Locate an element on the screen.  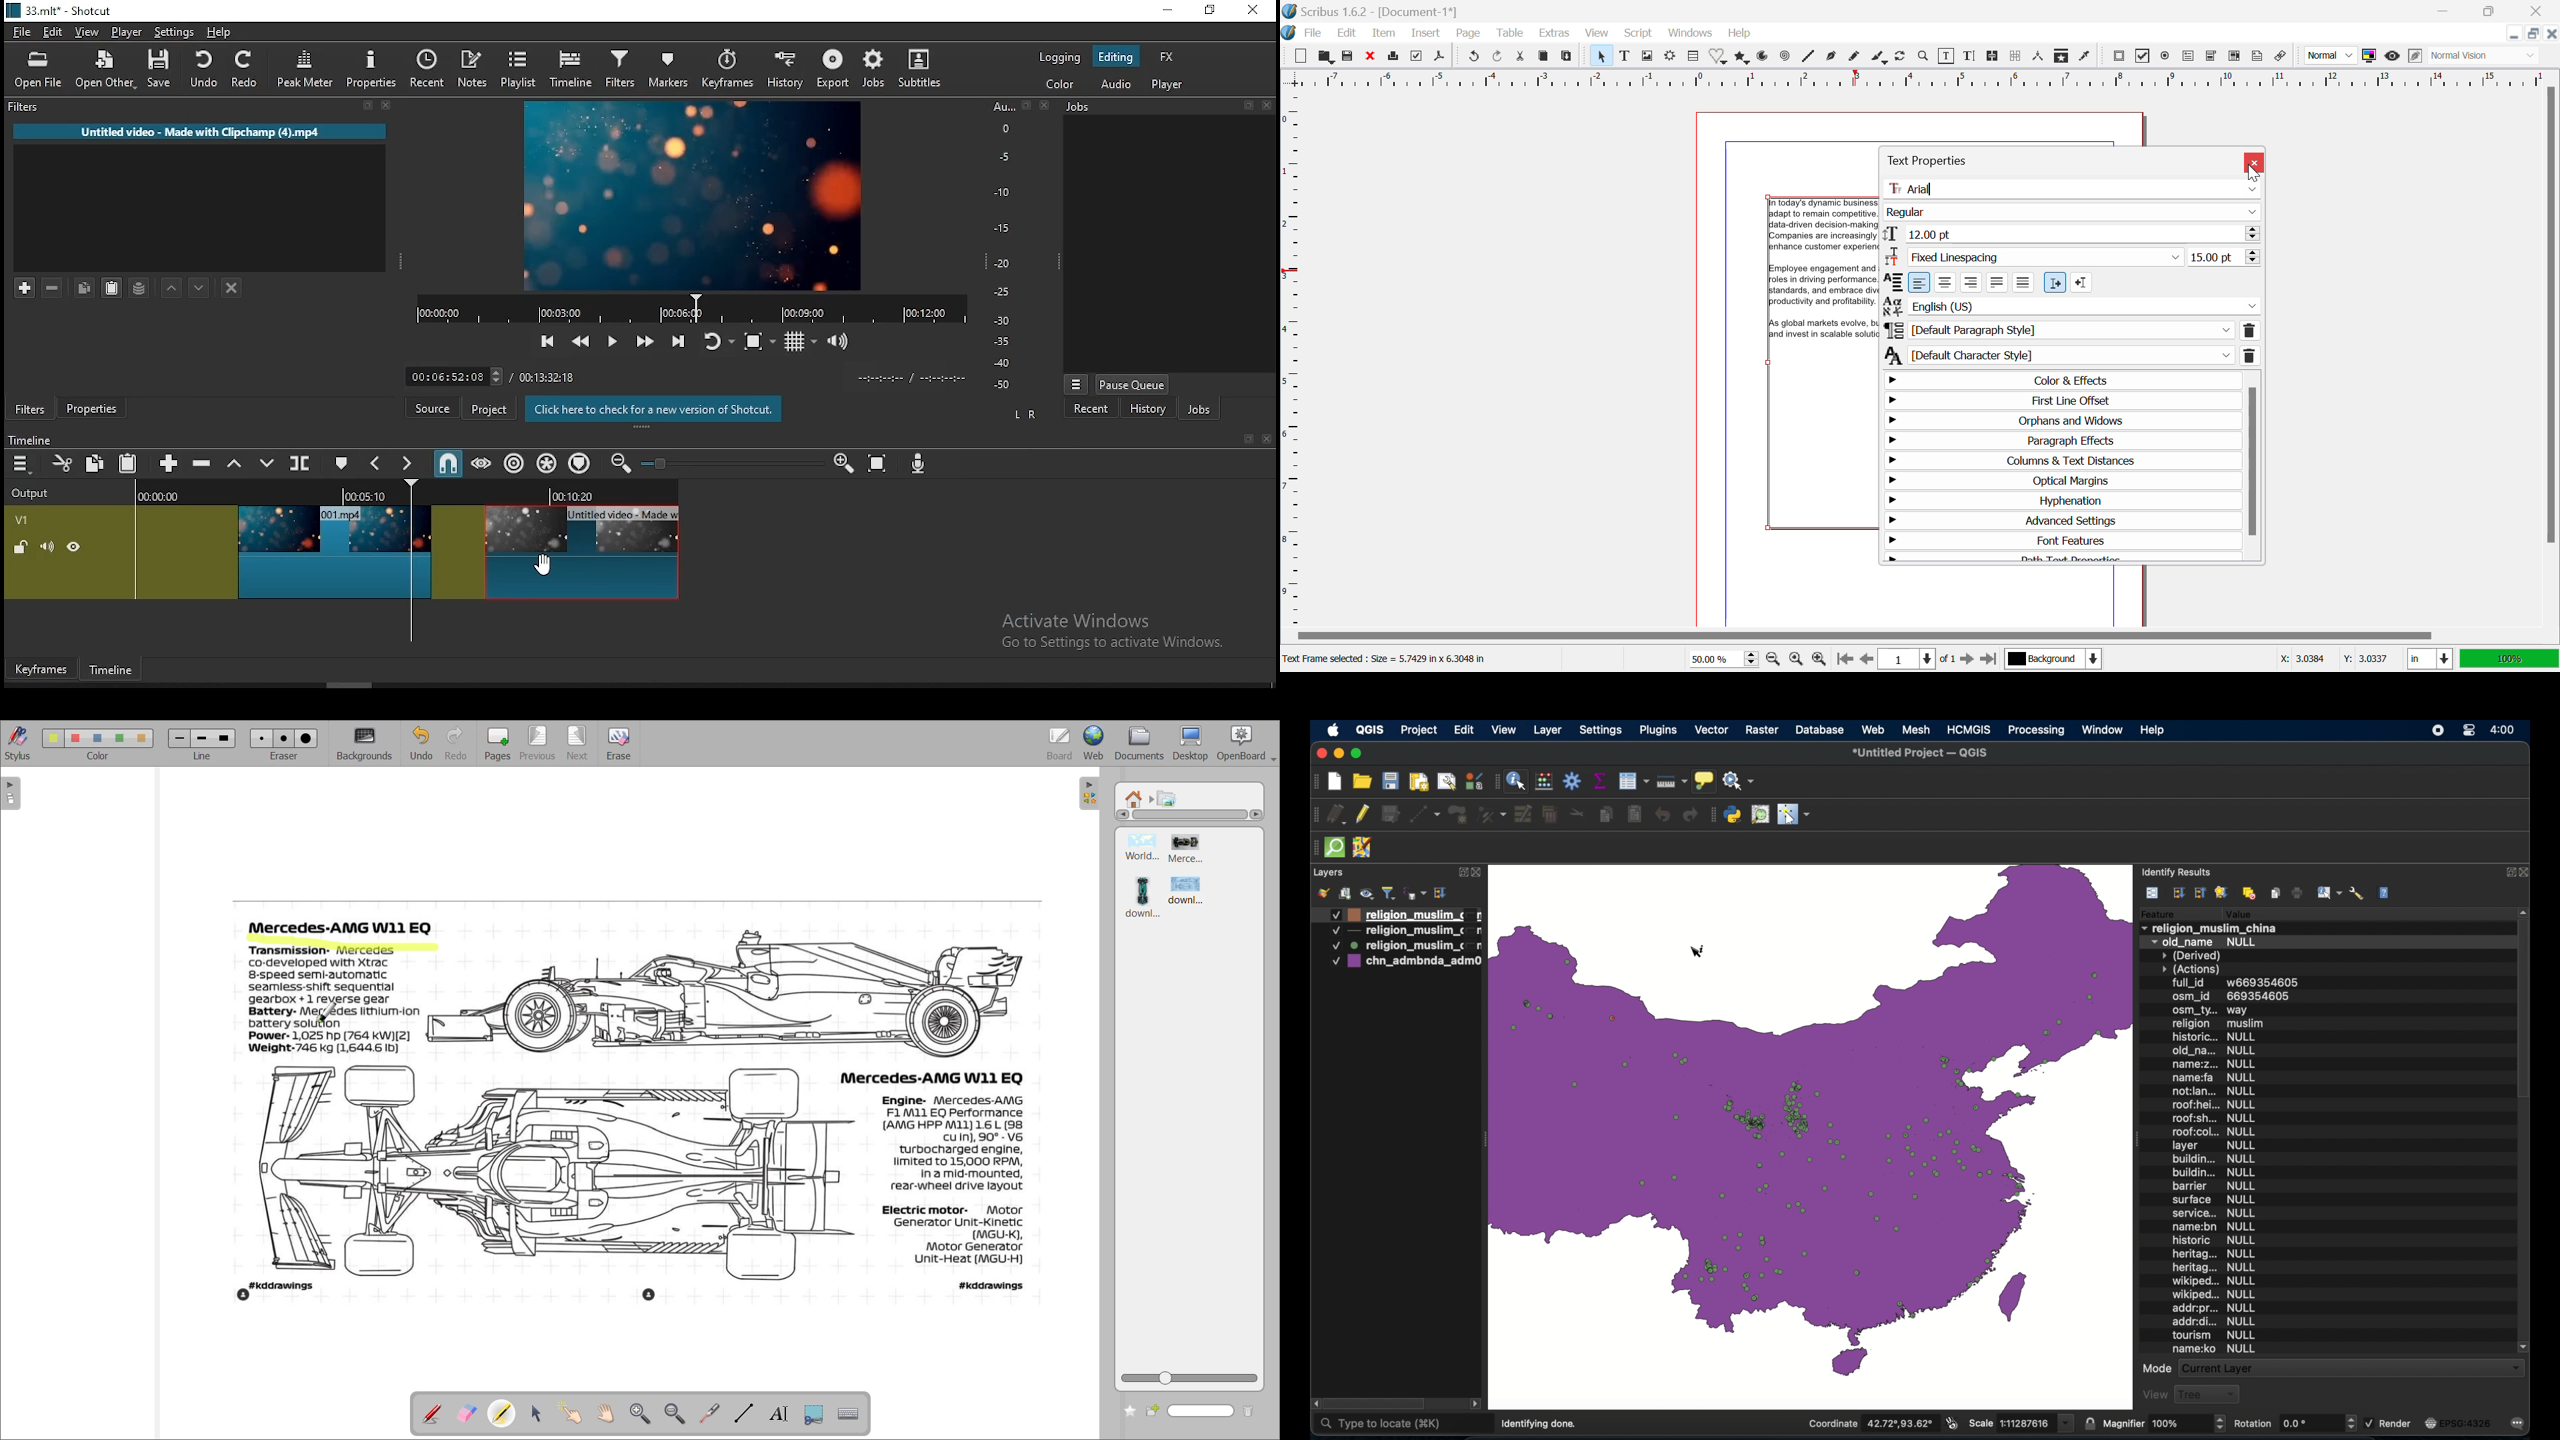
Scroll Bar is located at coordinates (2549, 354).